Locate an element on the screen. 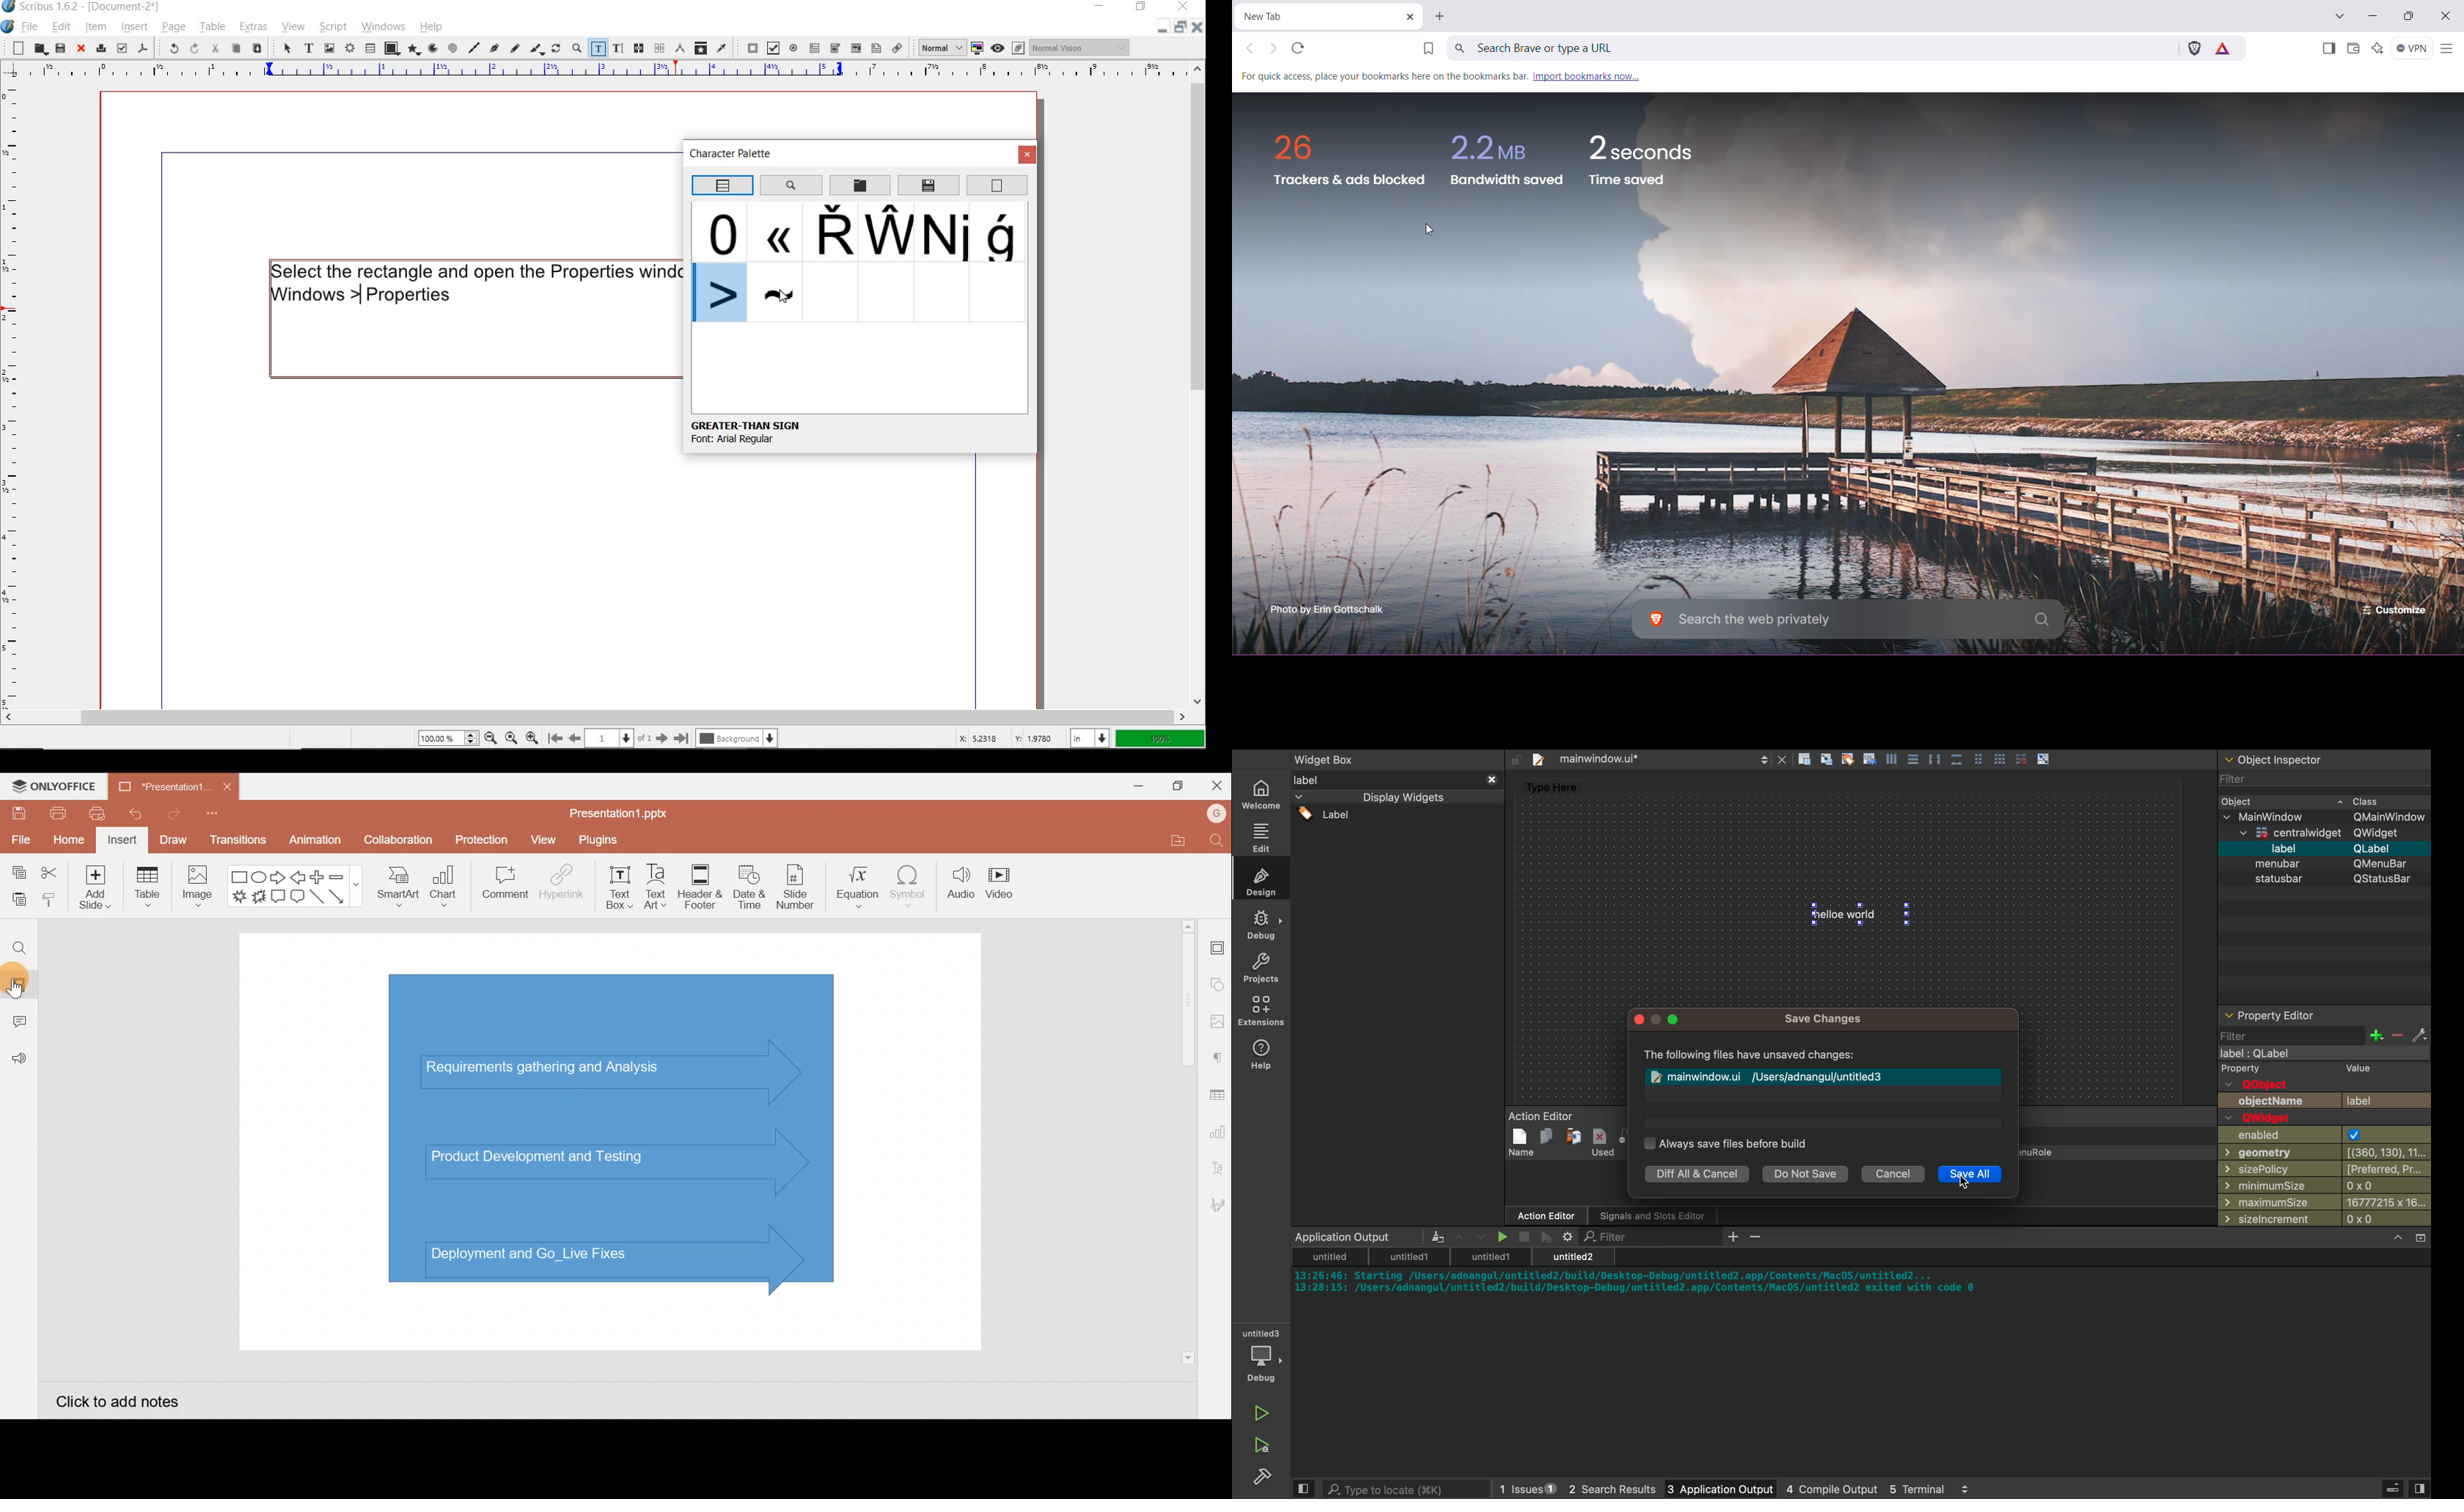 This screenshot has width=2464, height=1512. Bookmark this Tab is located at coordinates (1430, 49).